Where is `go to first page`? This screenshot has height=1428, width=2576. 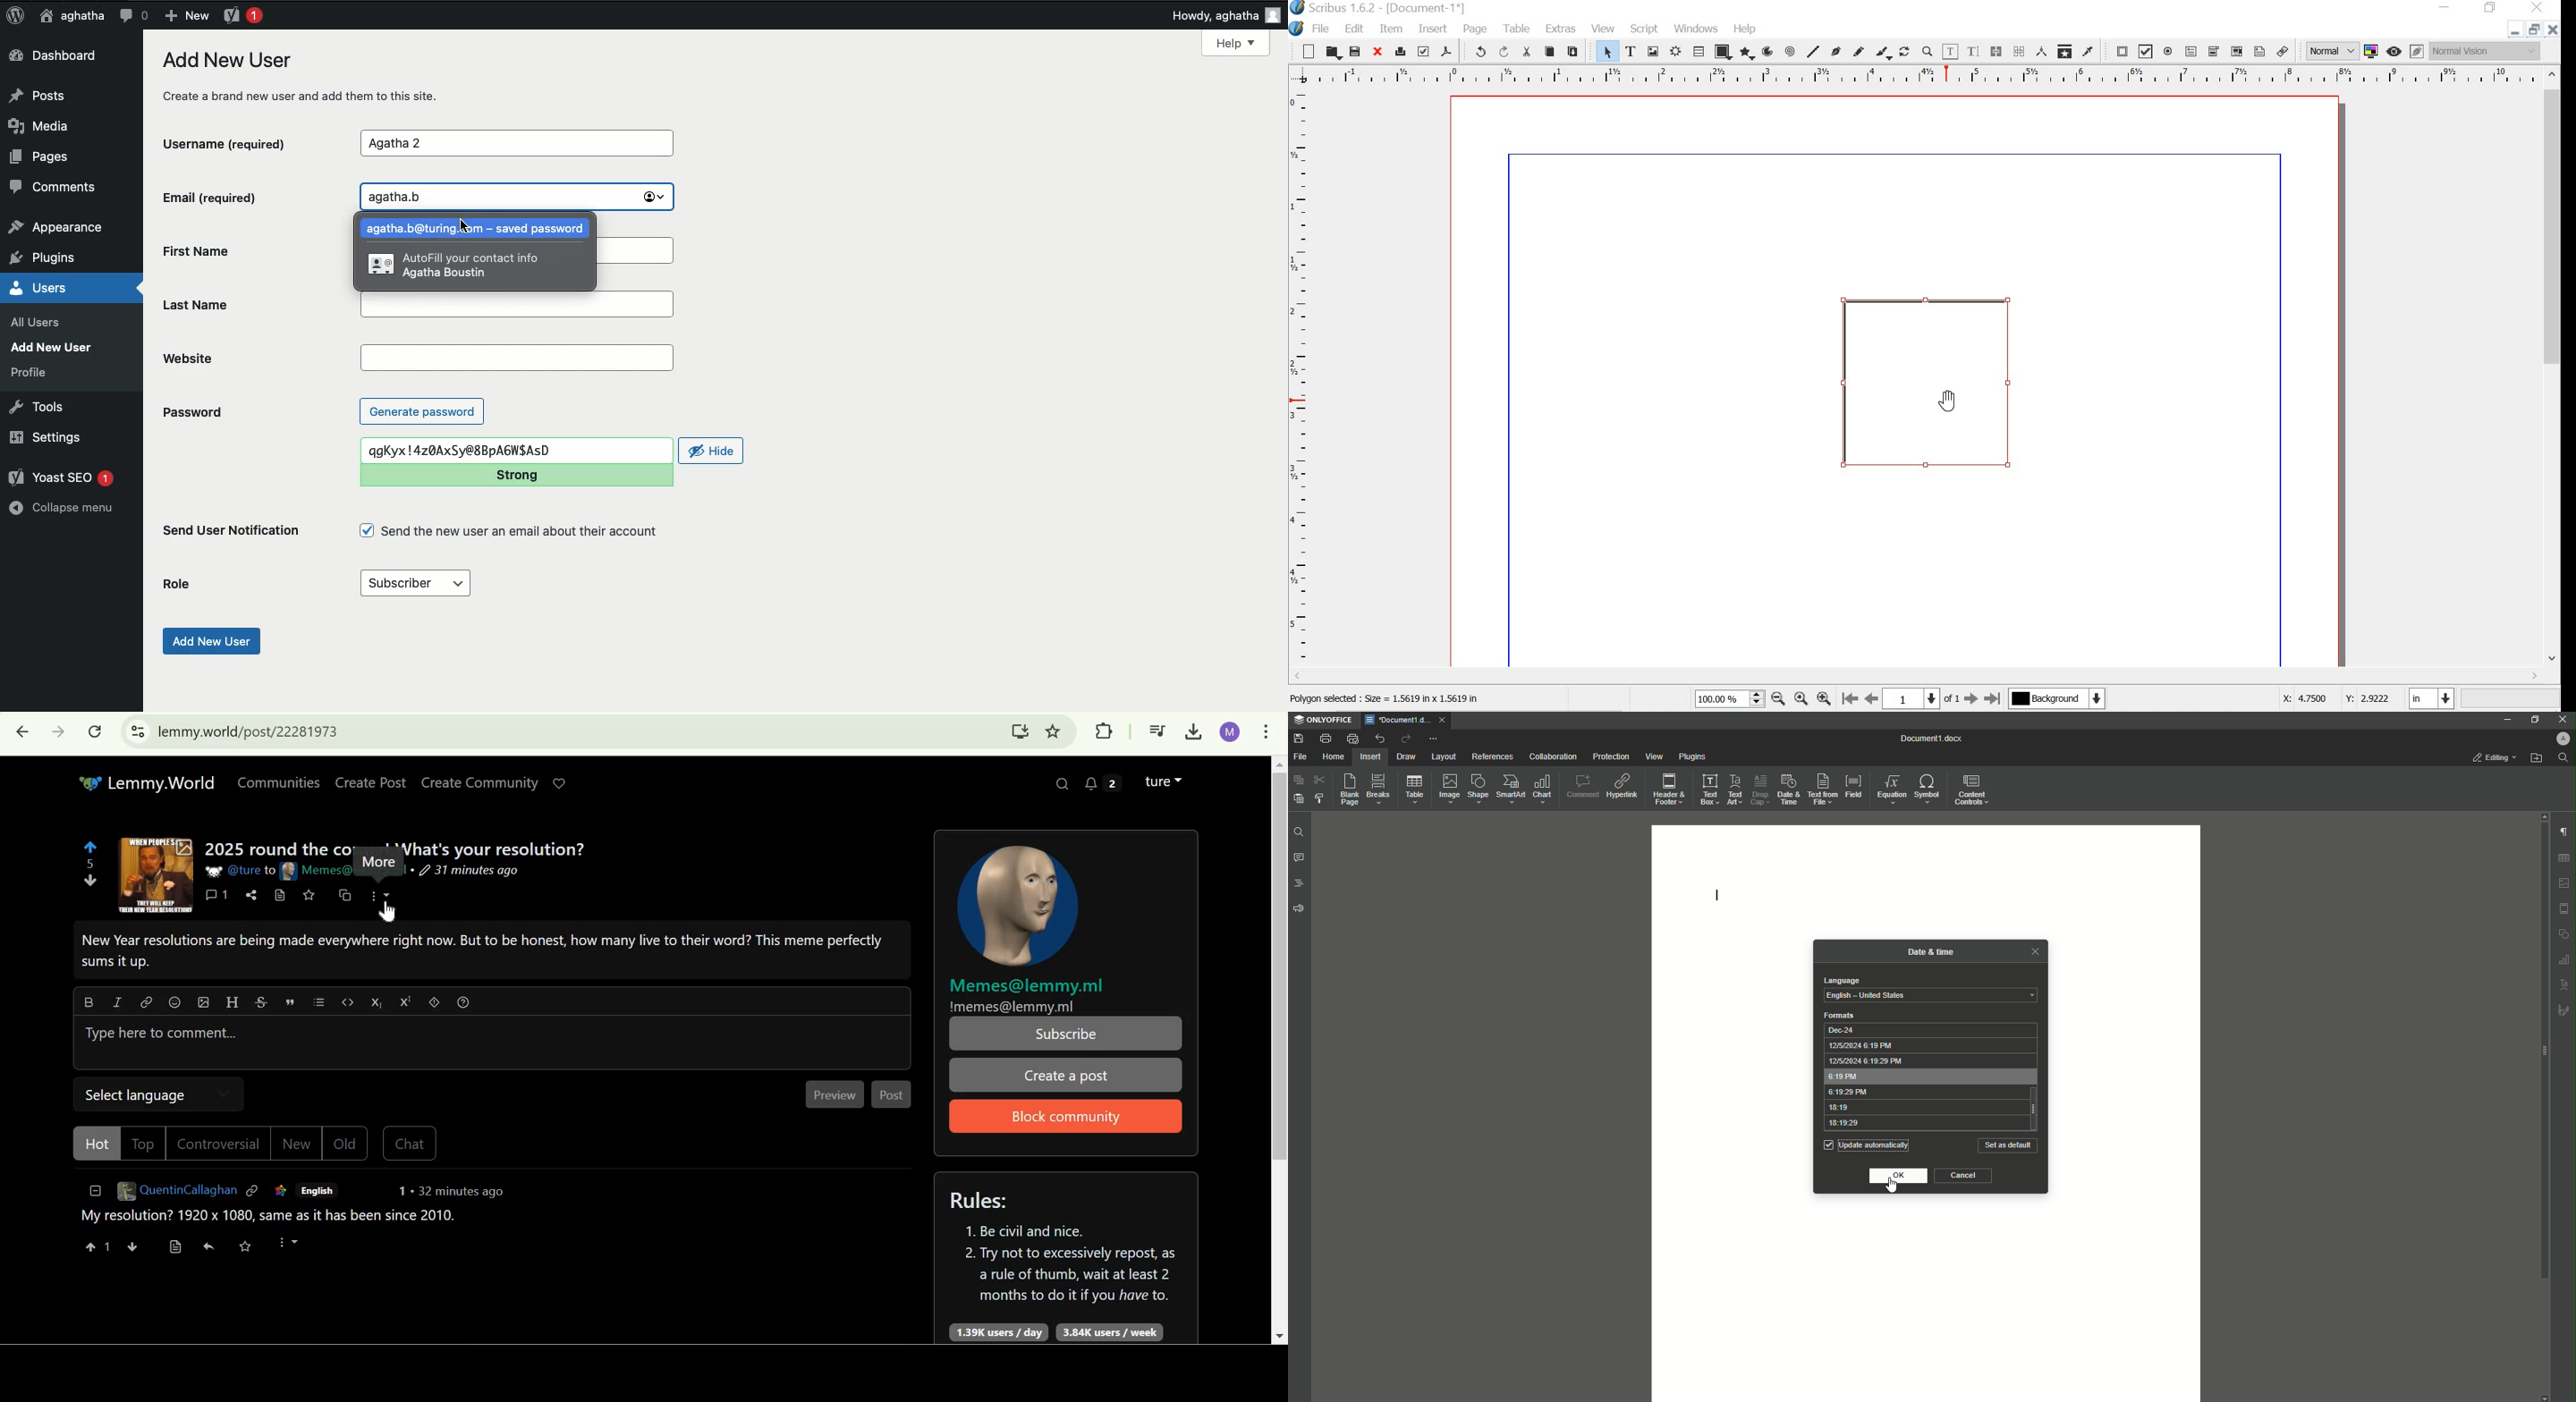 go to first page is located at coordinates (1851, 700).